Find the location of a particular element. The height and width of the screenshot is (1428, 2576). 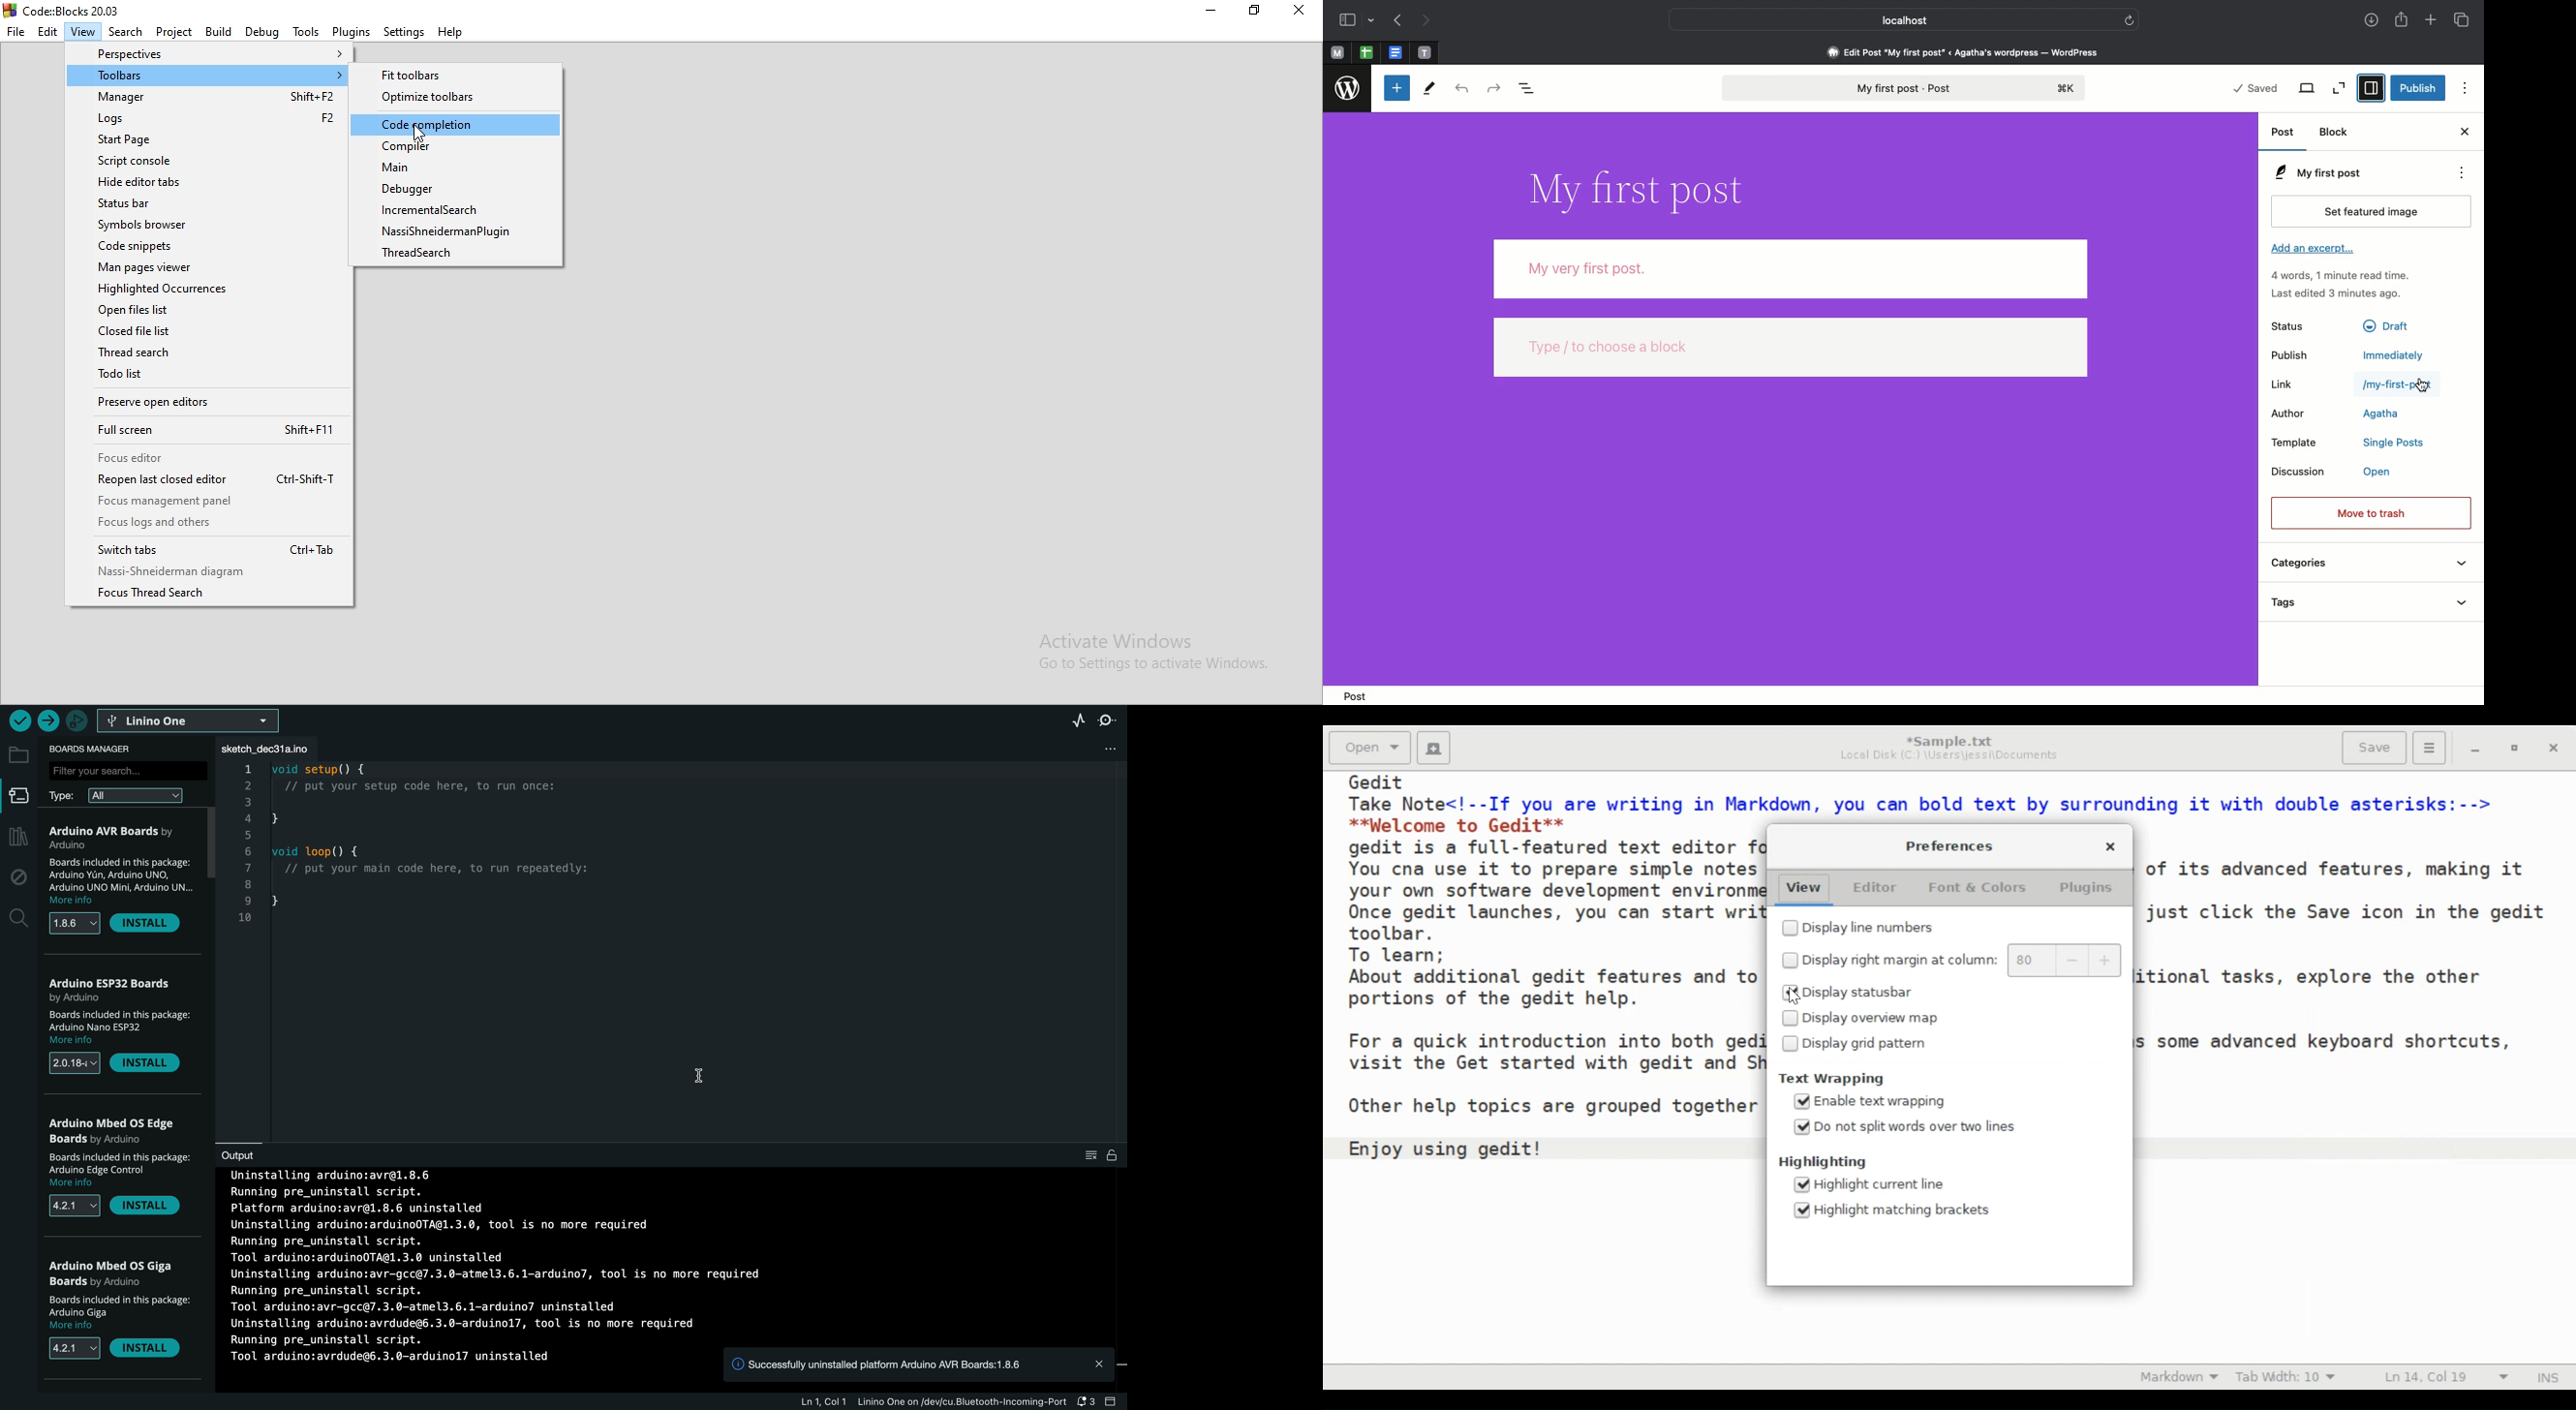

search bar is located at coordinates (130, 770).